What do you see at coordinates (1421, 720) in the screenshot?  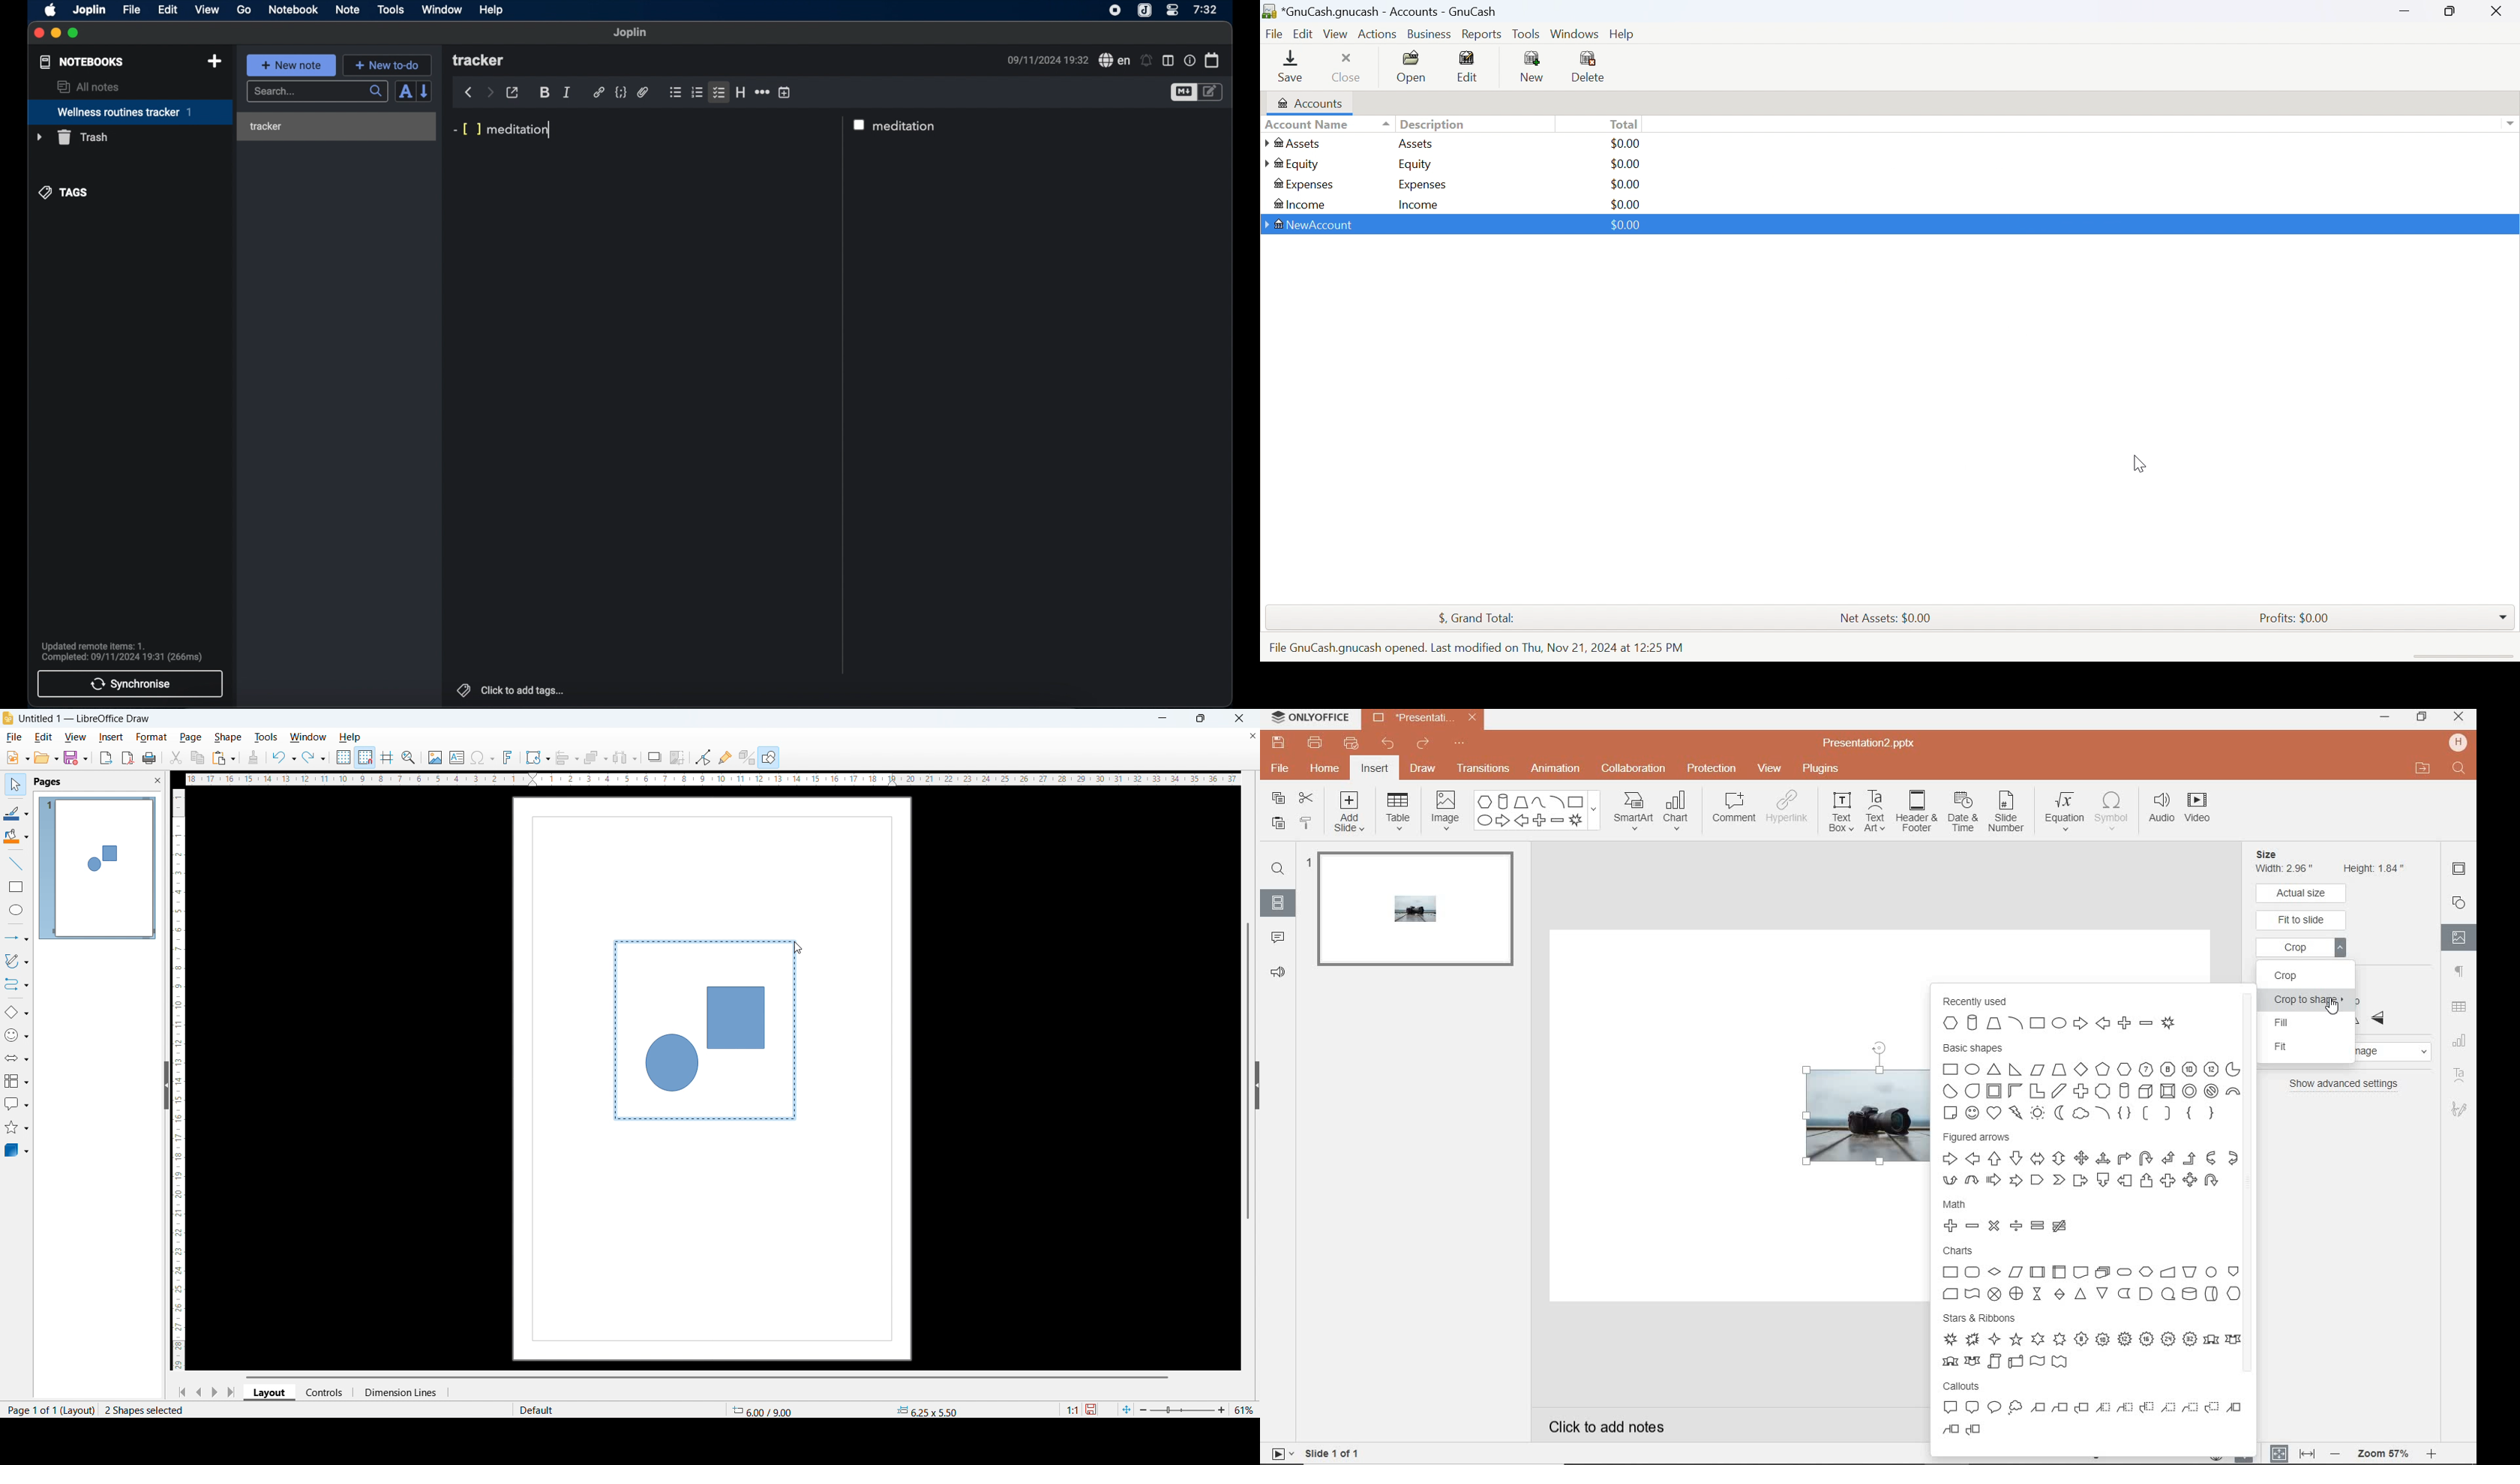 I see `Presentation2.pptx` at bounding box center [1421, 720].